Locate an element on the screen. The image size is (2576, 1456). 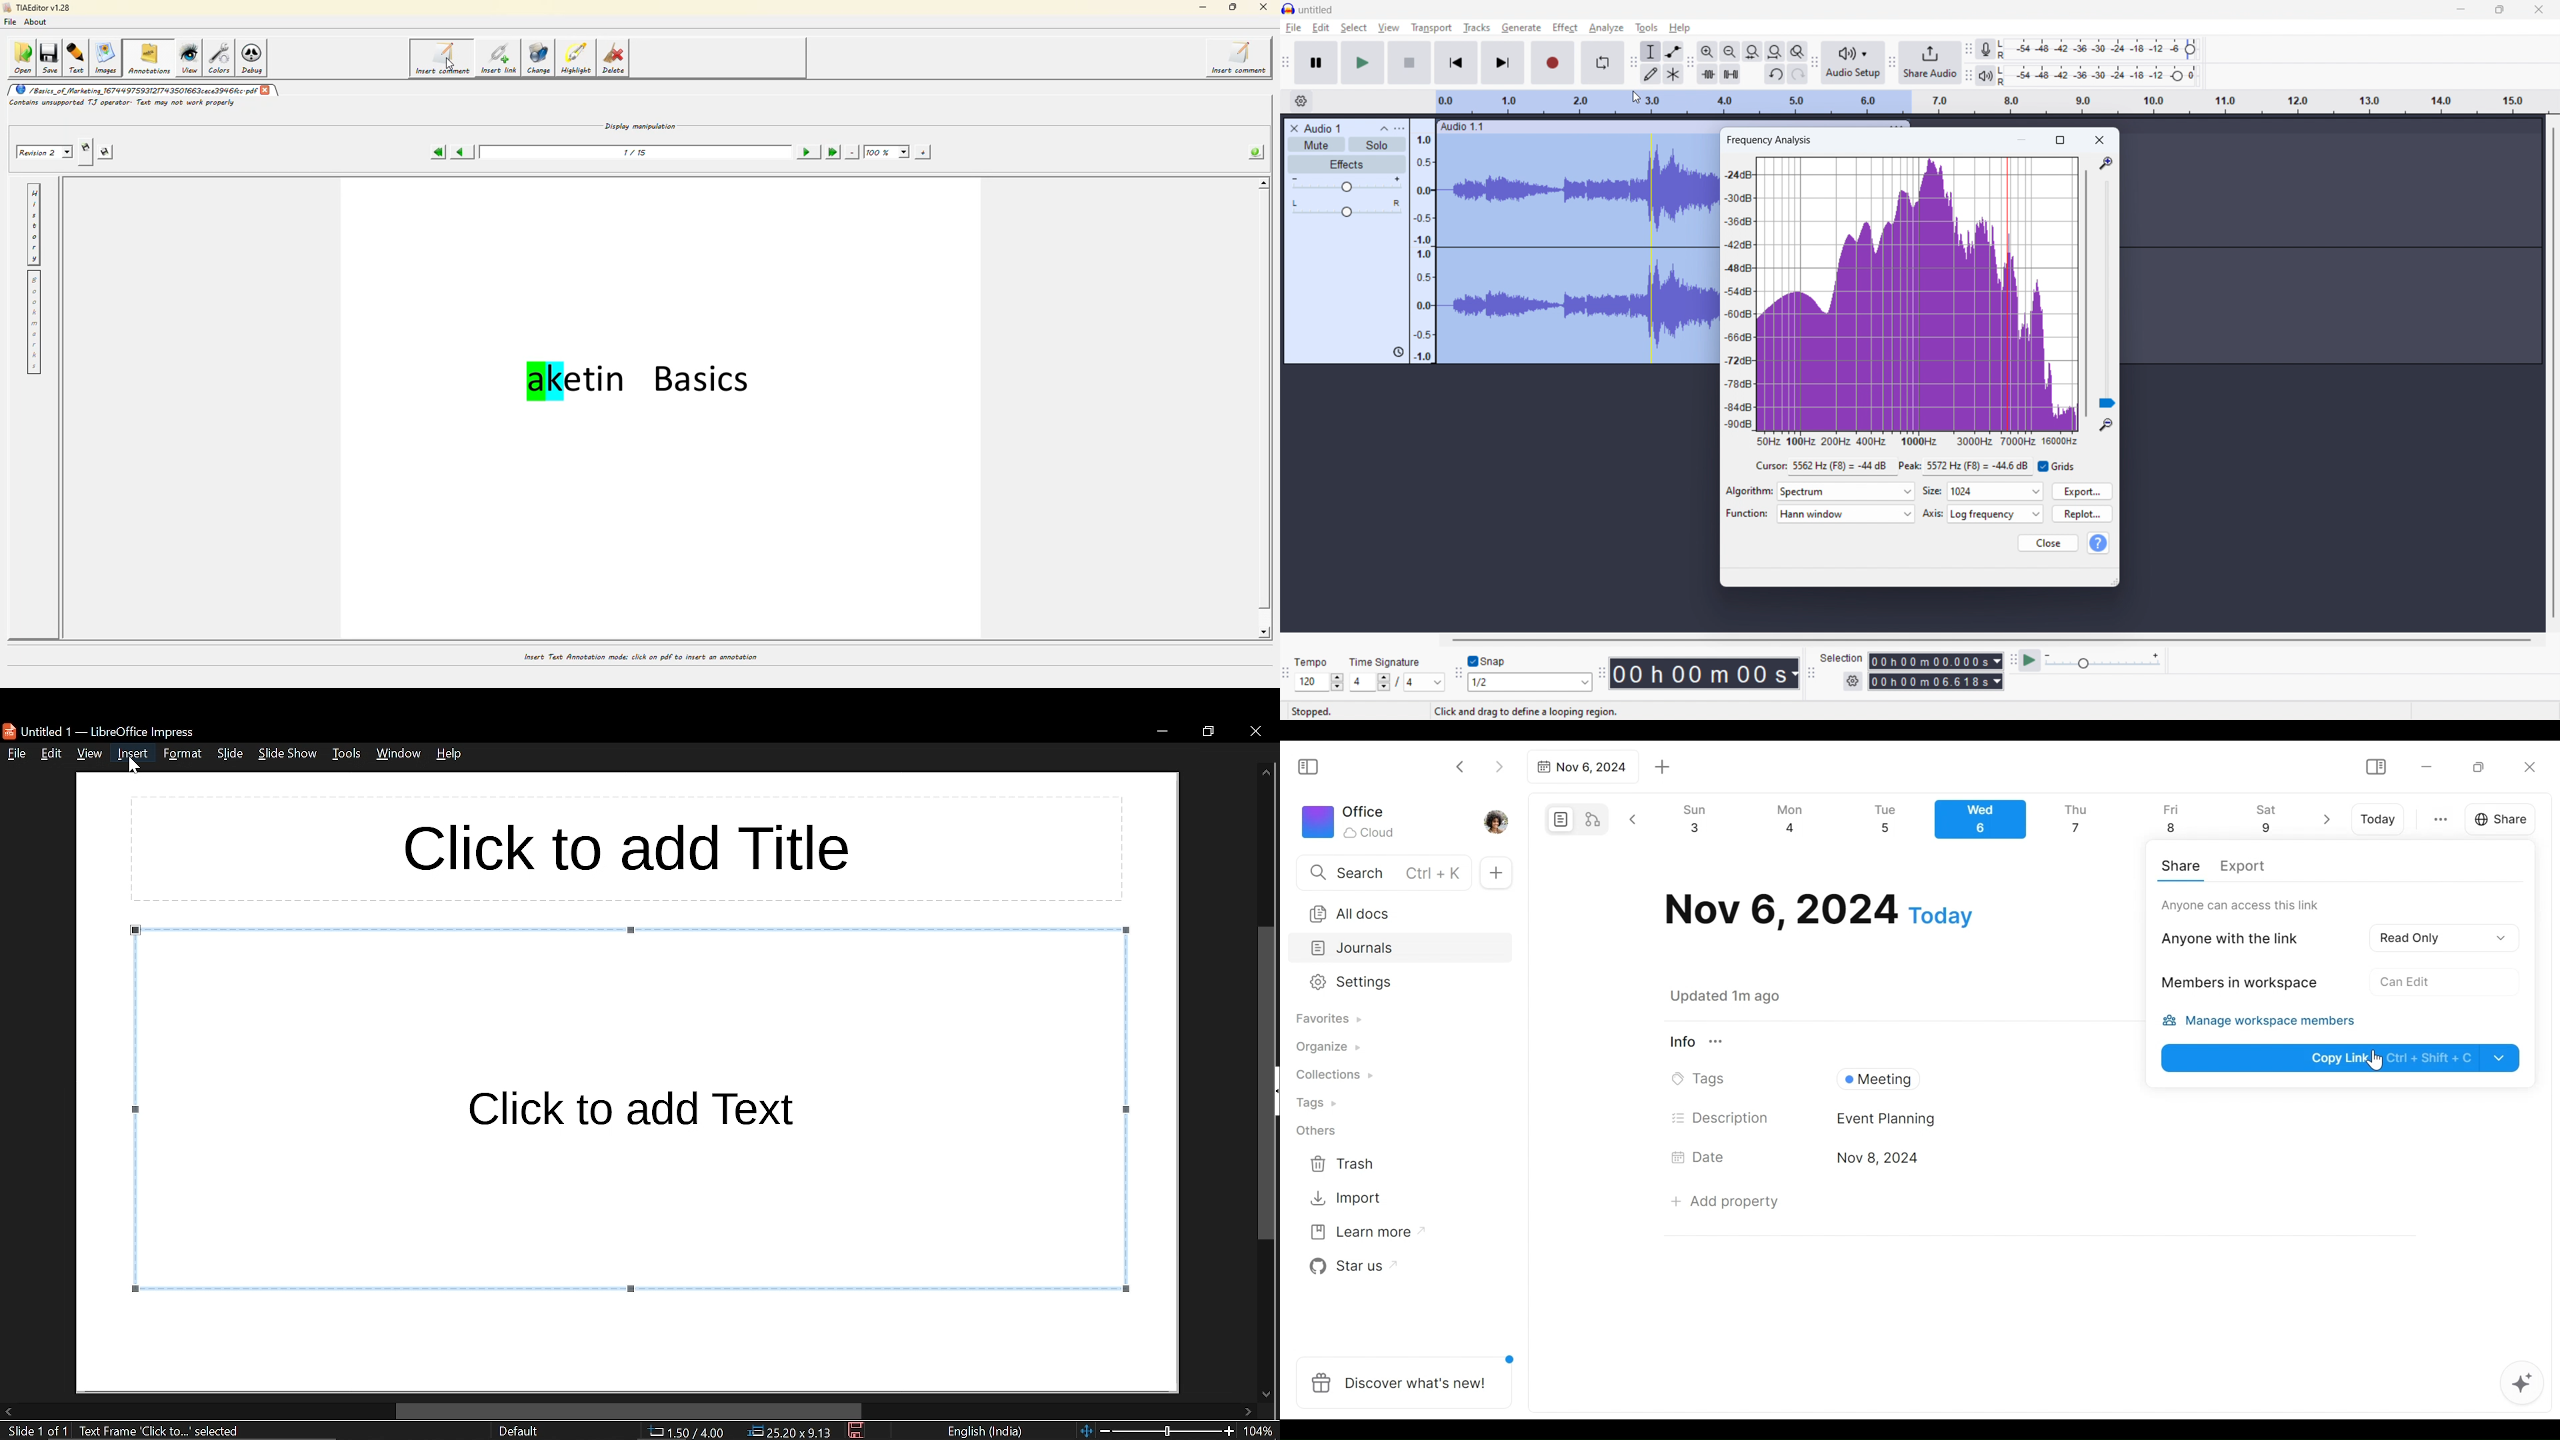
slide is located at coordinates (231, 754).